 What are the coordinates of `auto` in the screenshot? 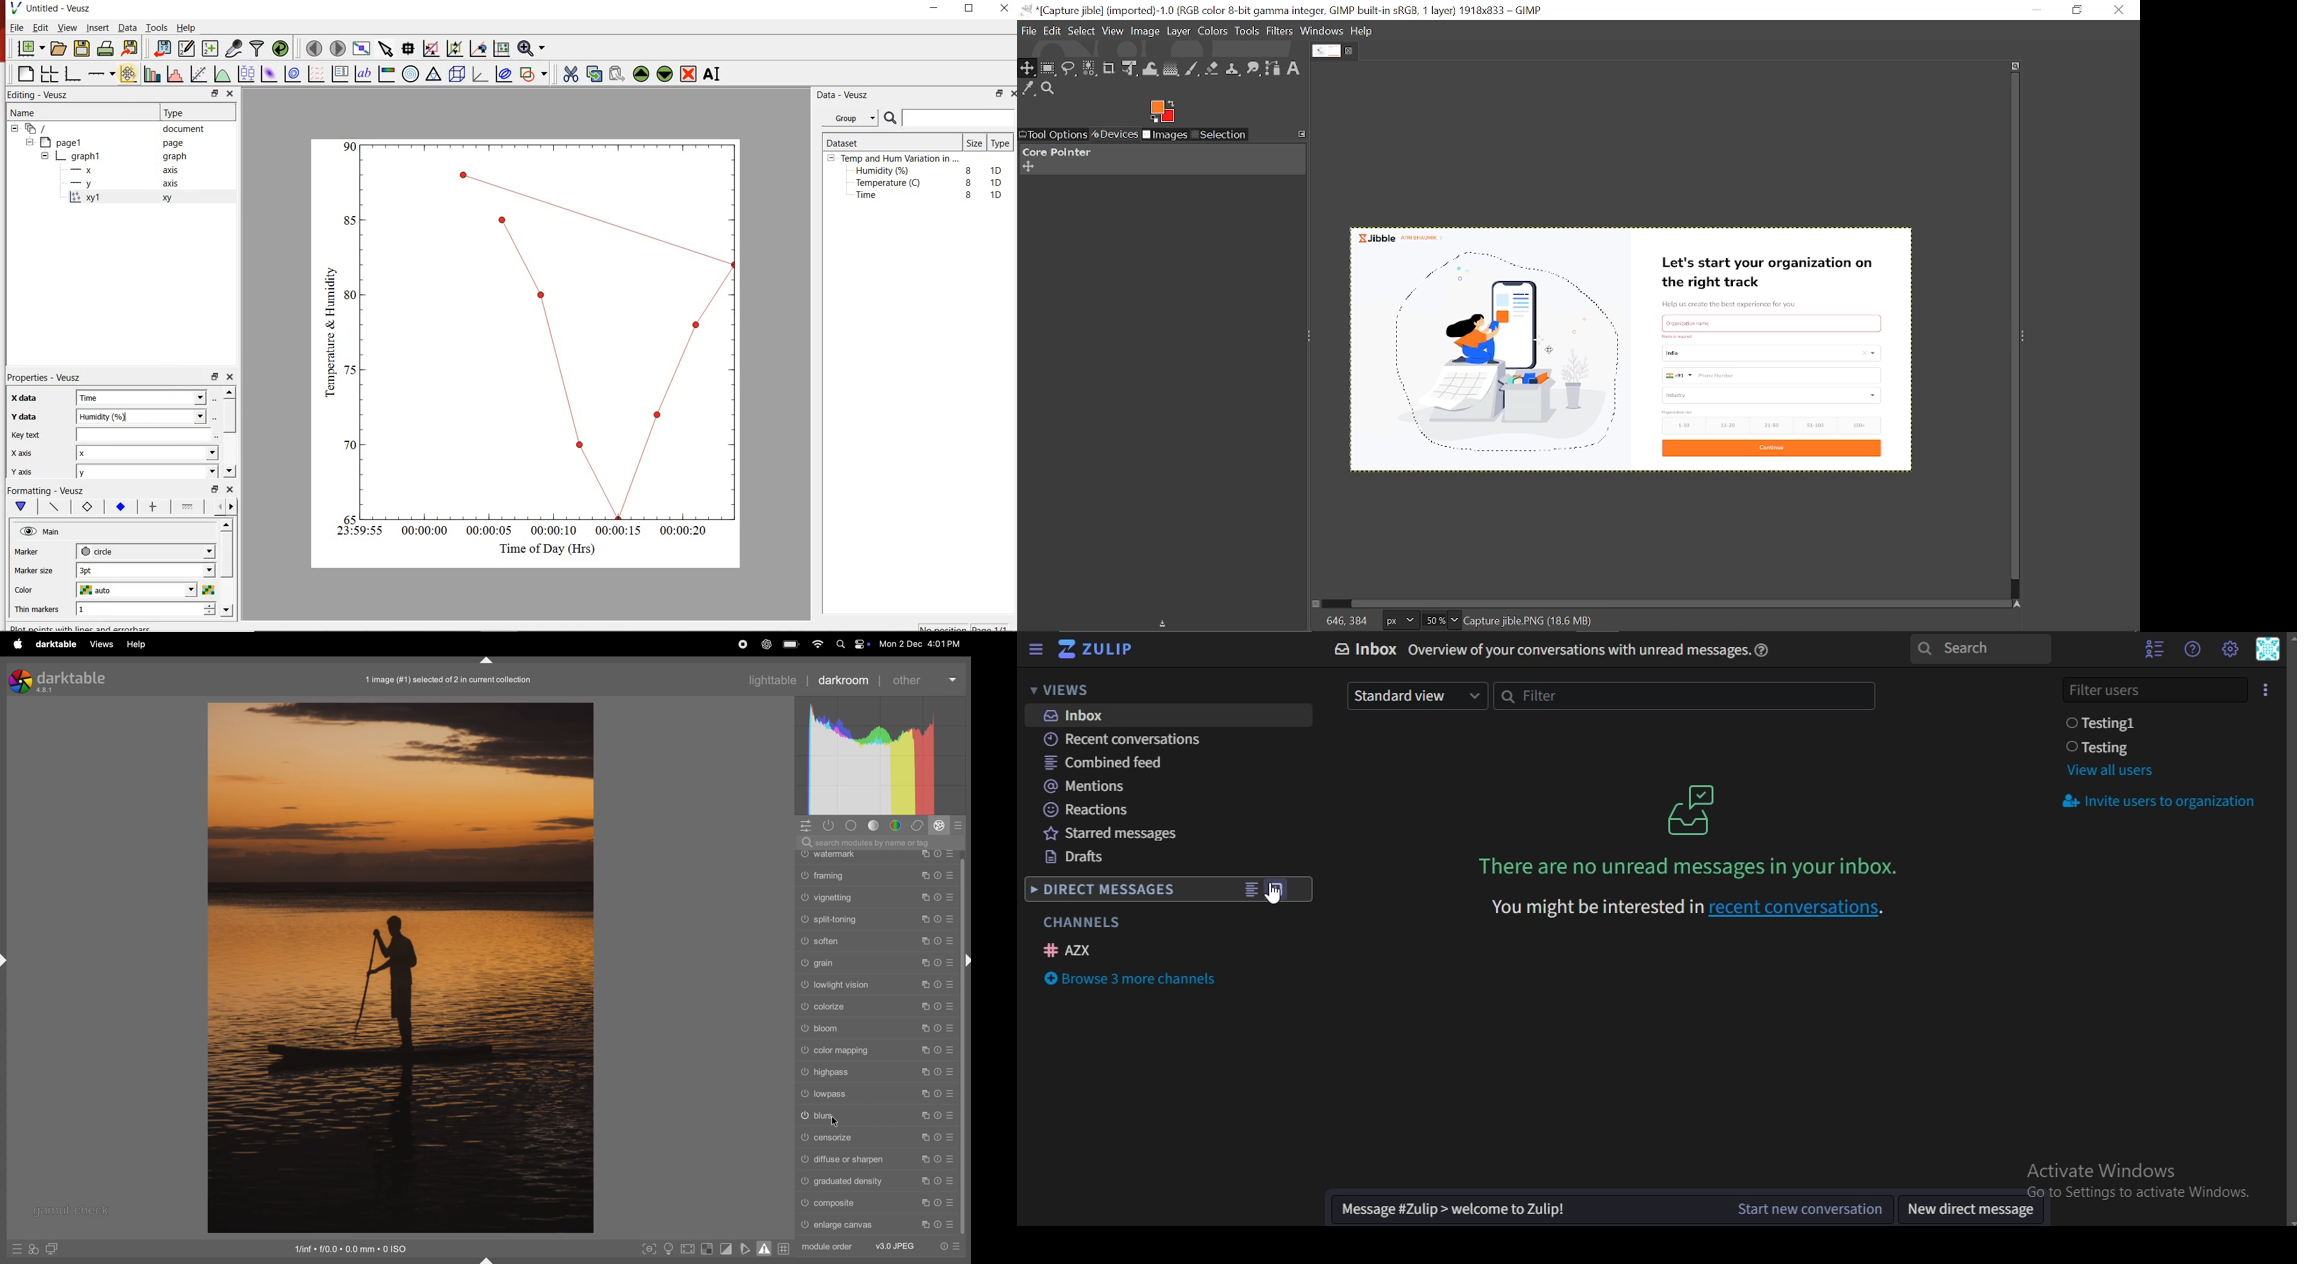 It's located at (97, 590).